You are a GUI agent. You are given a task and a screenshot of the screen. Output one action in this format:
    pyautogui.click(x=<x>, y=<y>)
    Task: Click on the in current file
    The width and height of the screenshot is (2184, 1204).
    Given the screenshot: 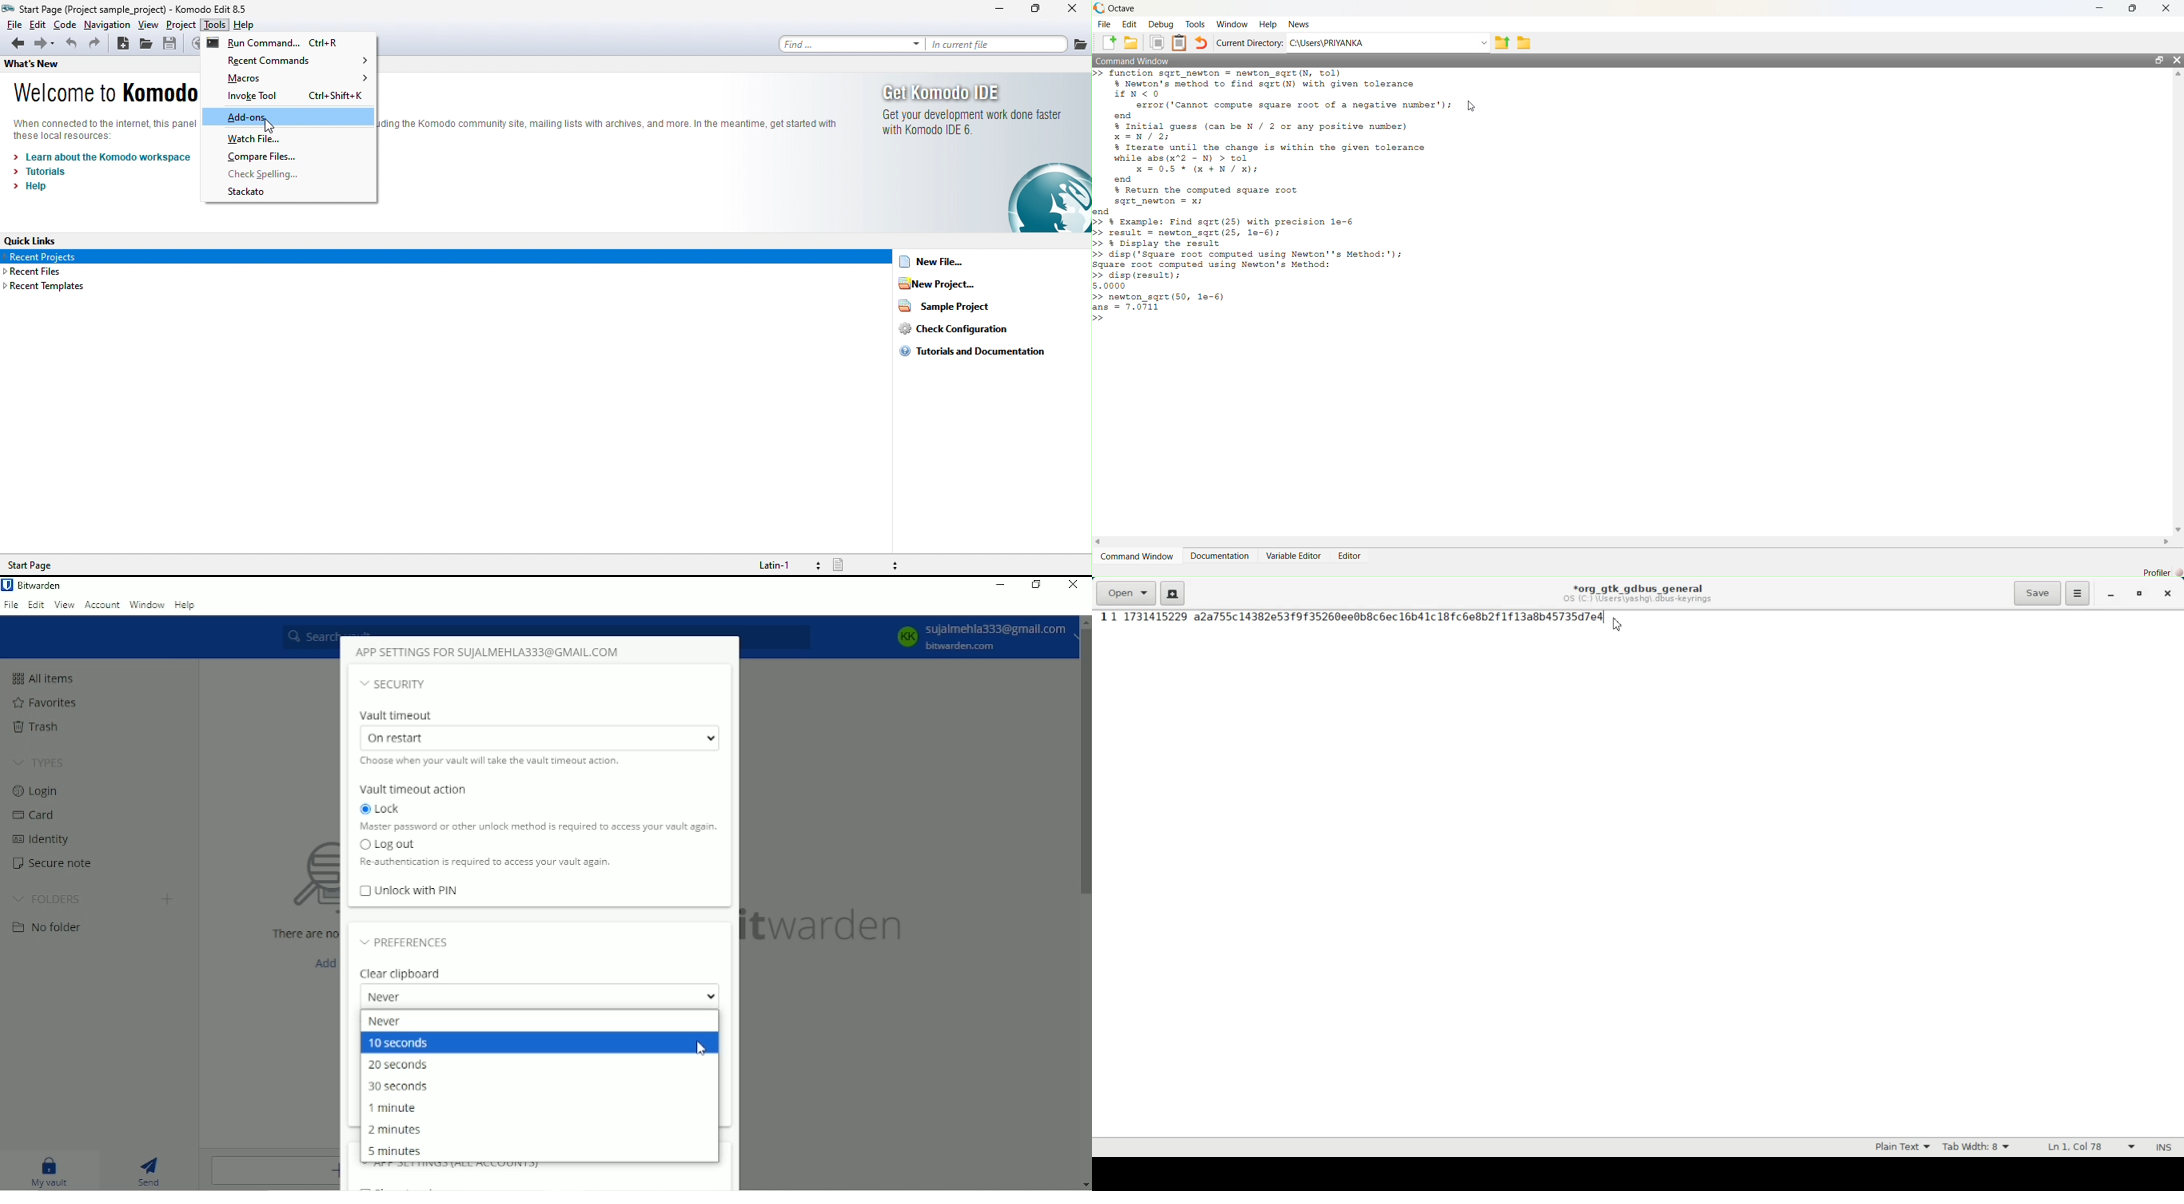 What is the action you would take?
    pyautogui.click(x=997, y=45)
    